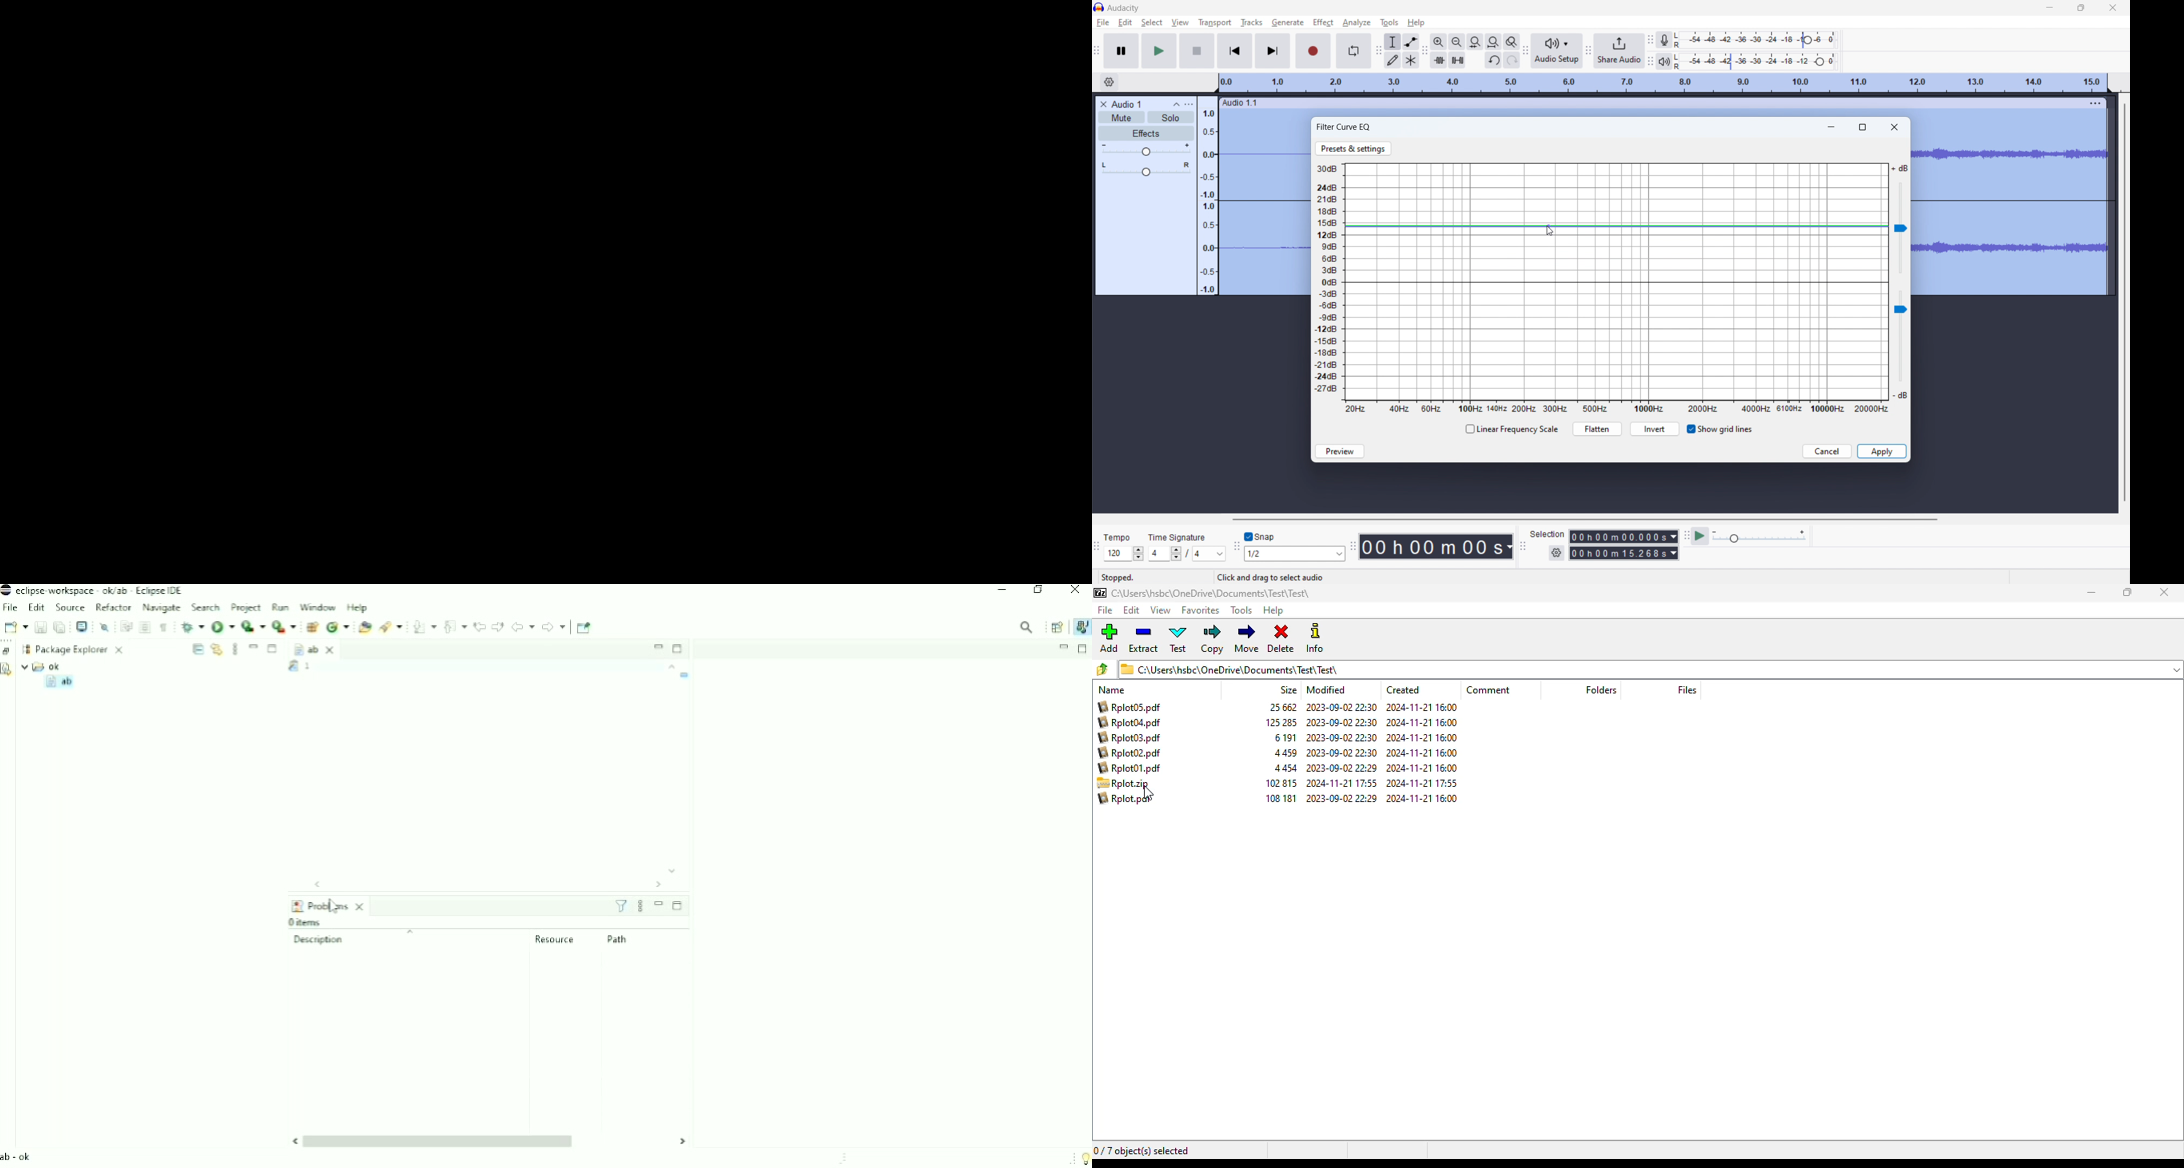 The image size is (2184, 1176). Describe the element at coordinates (2081, 8) in the screenshot. I see `maximize` at that location.